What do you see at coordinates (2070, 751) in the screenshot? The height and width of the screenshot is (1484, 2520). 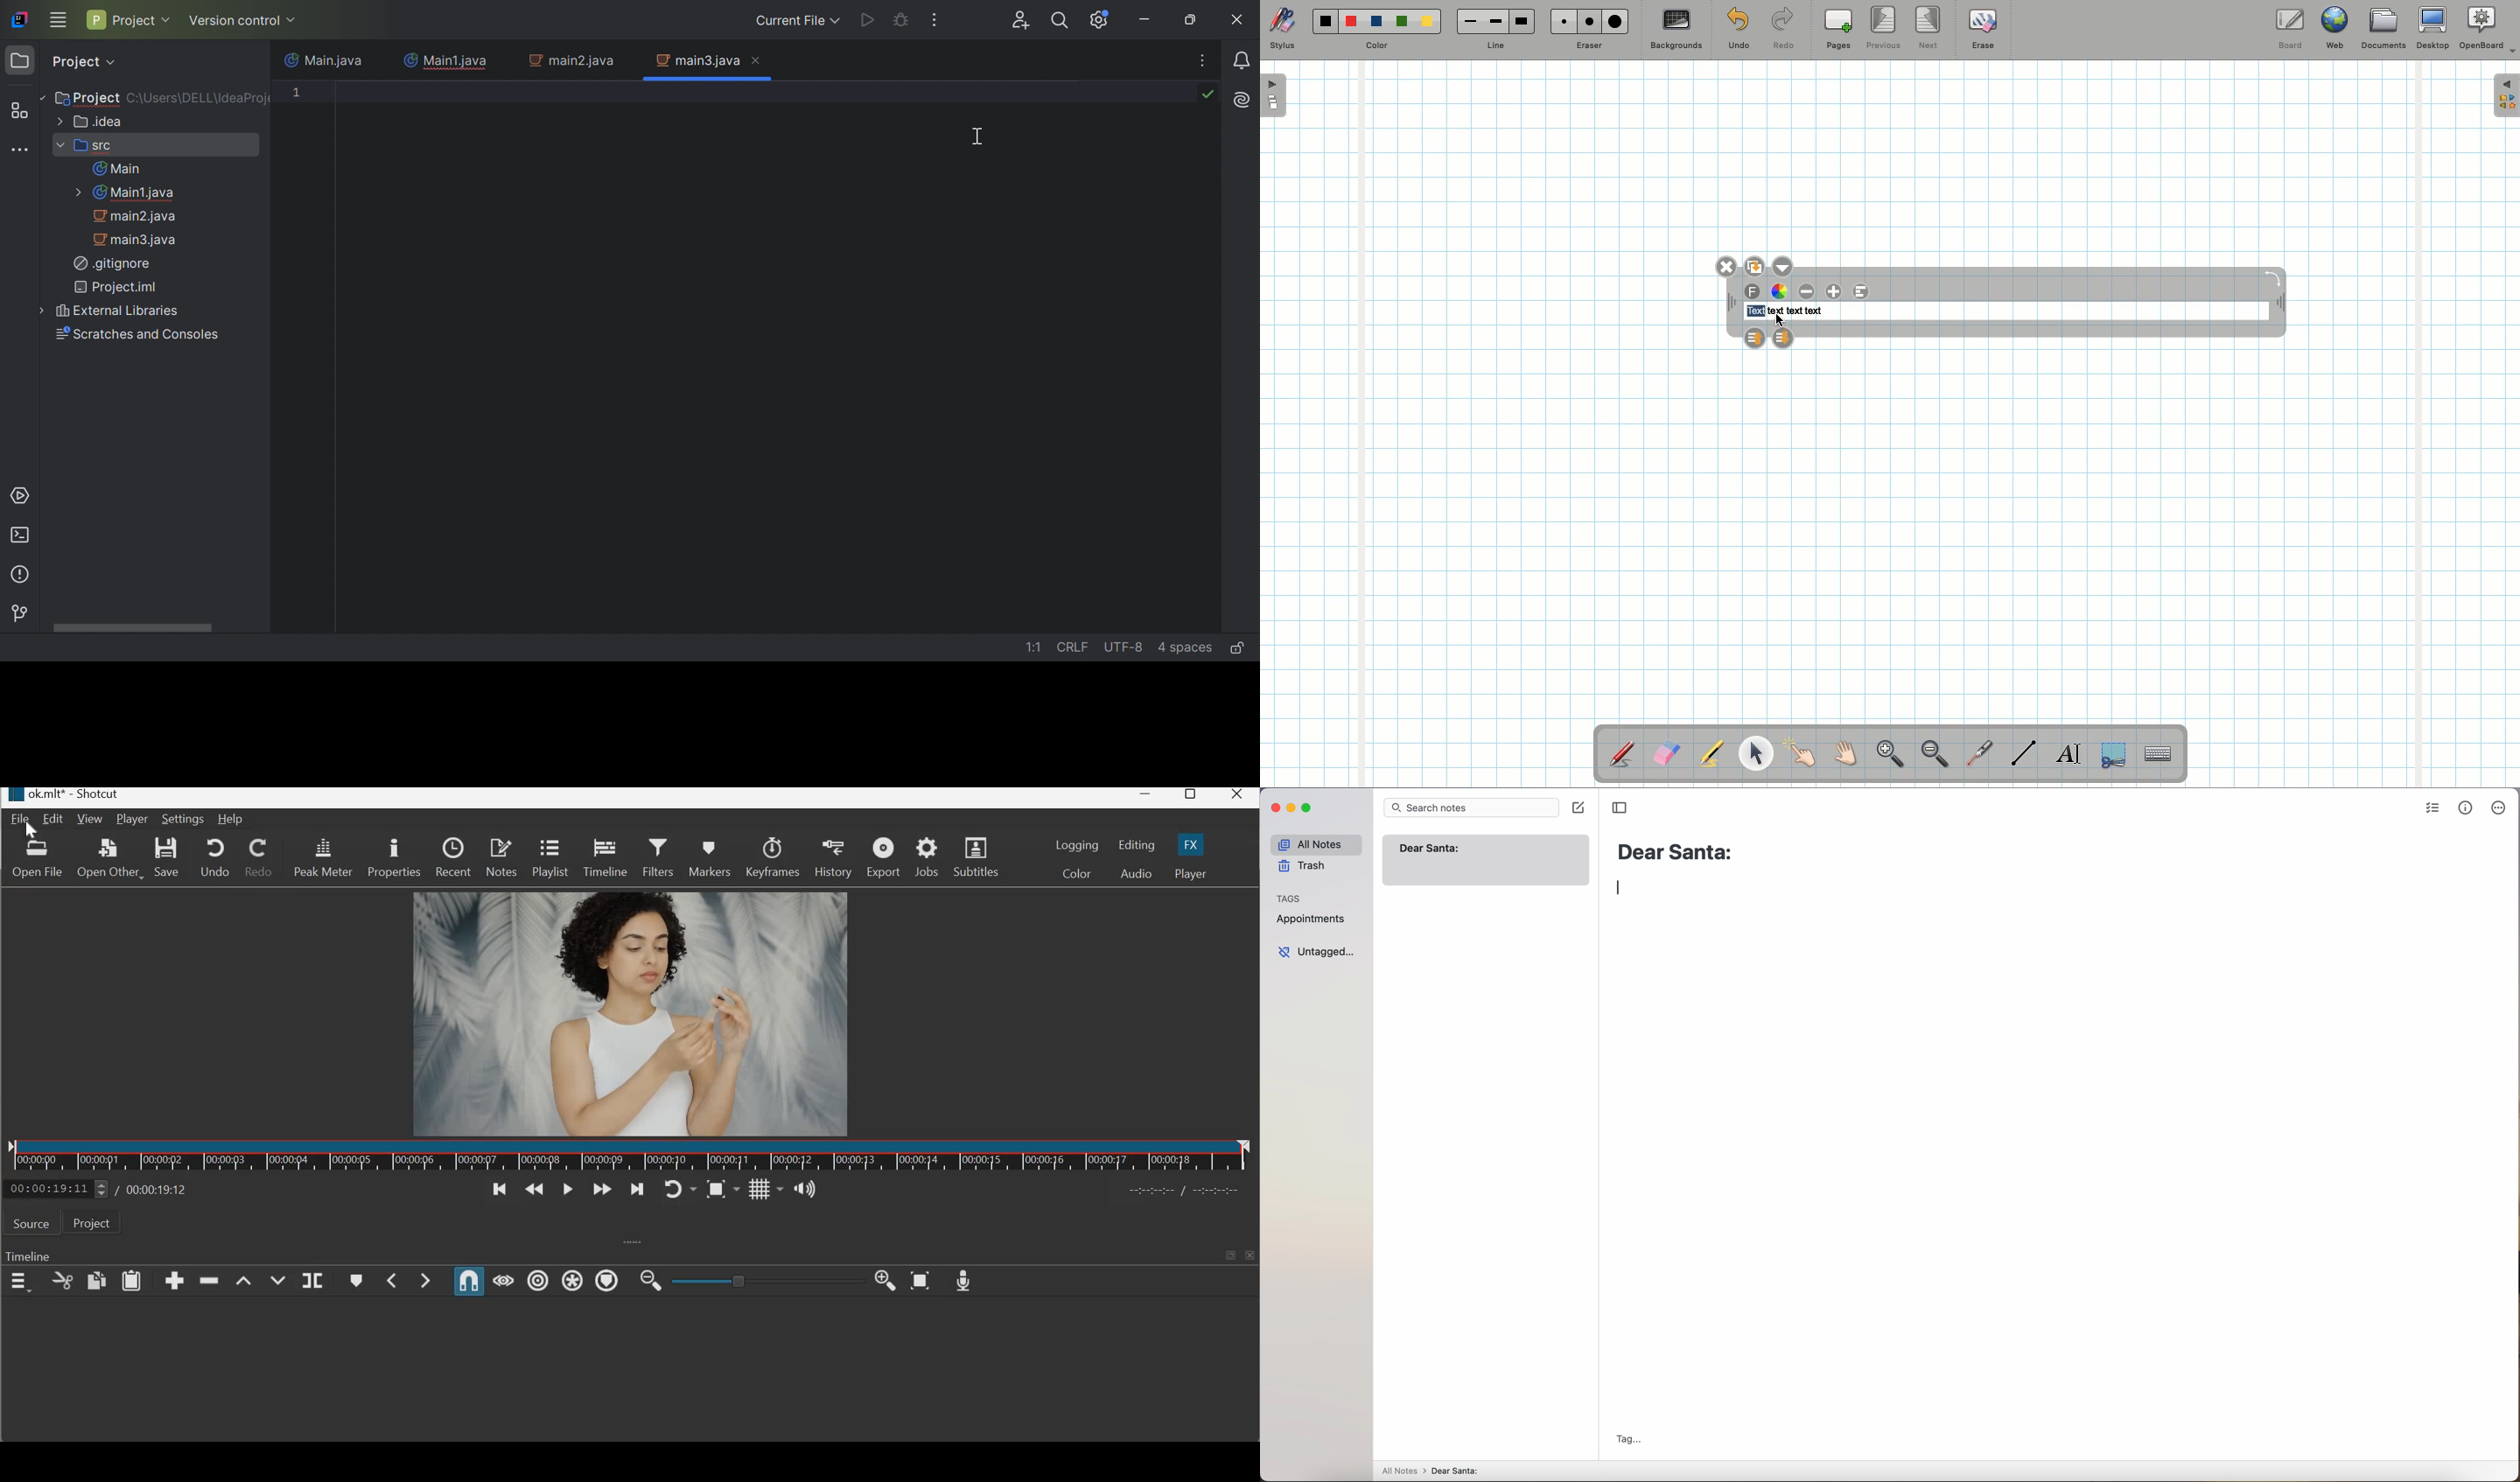 I see `Write text` at bounding box center [2070, 751].